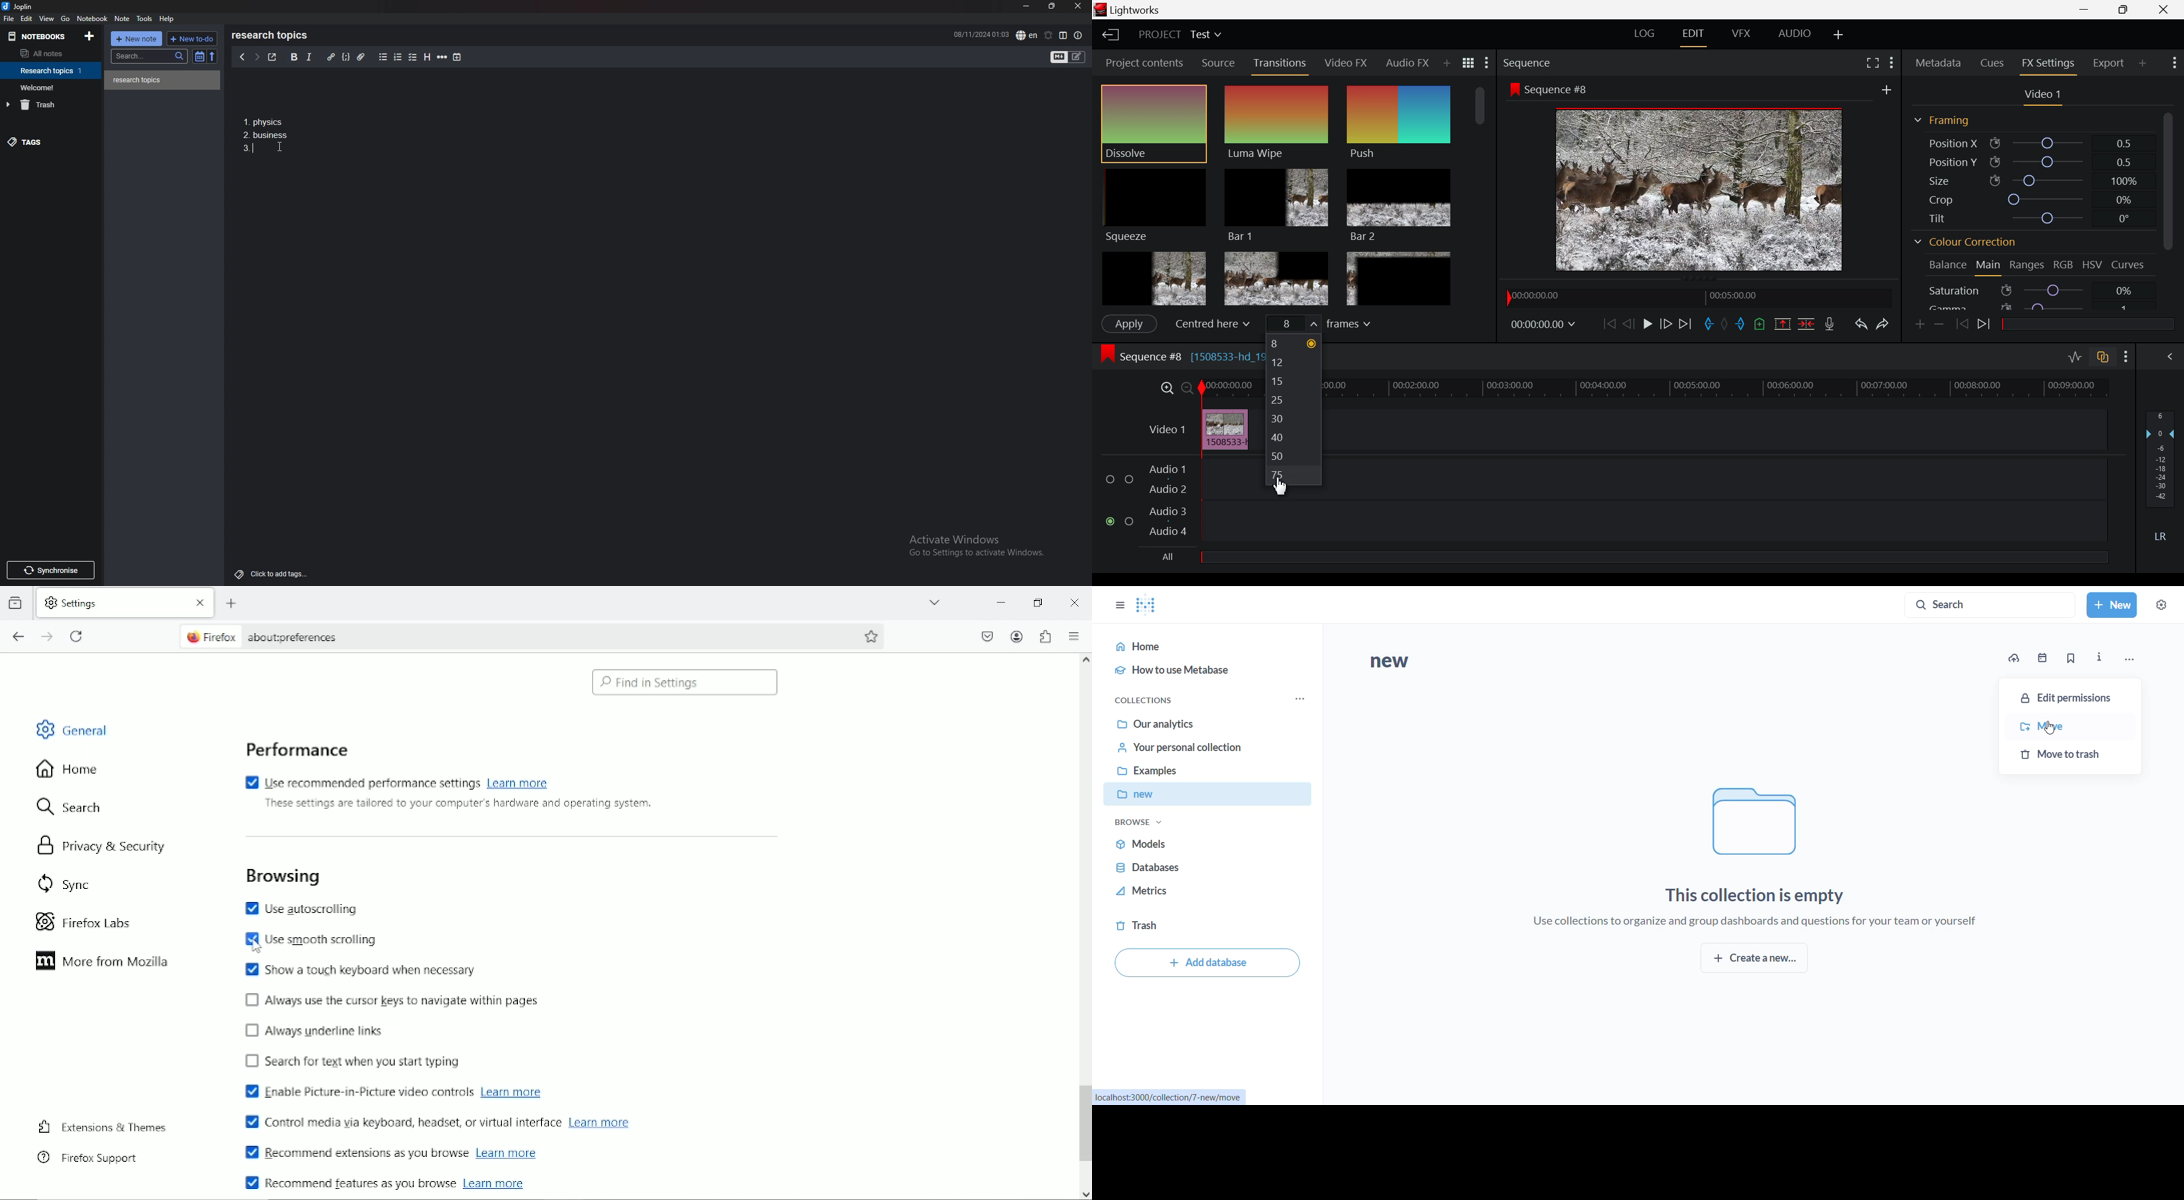 The image size is (2184, 1204). I want to click on minimize, so click(1025, 7).